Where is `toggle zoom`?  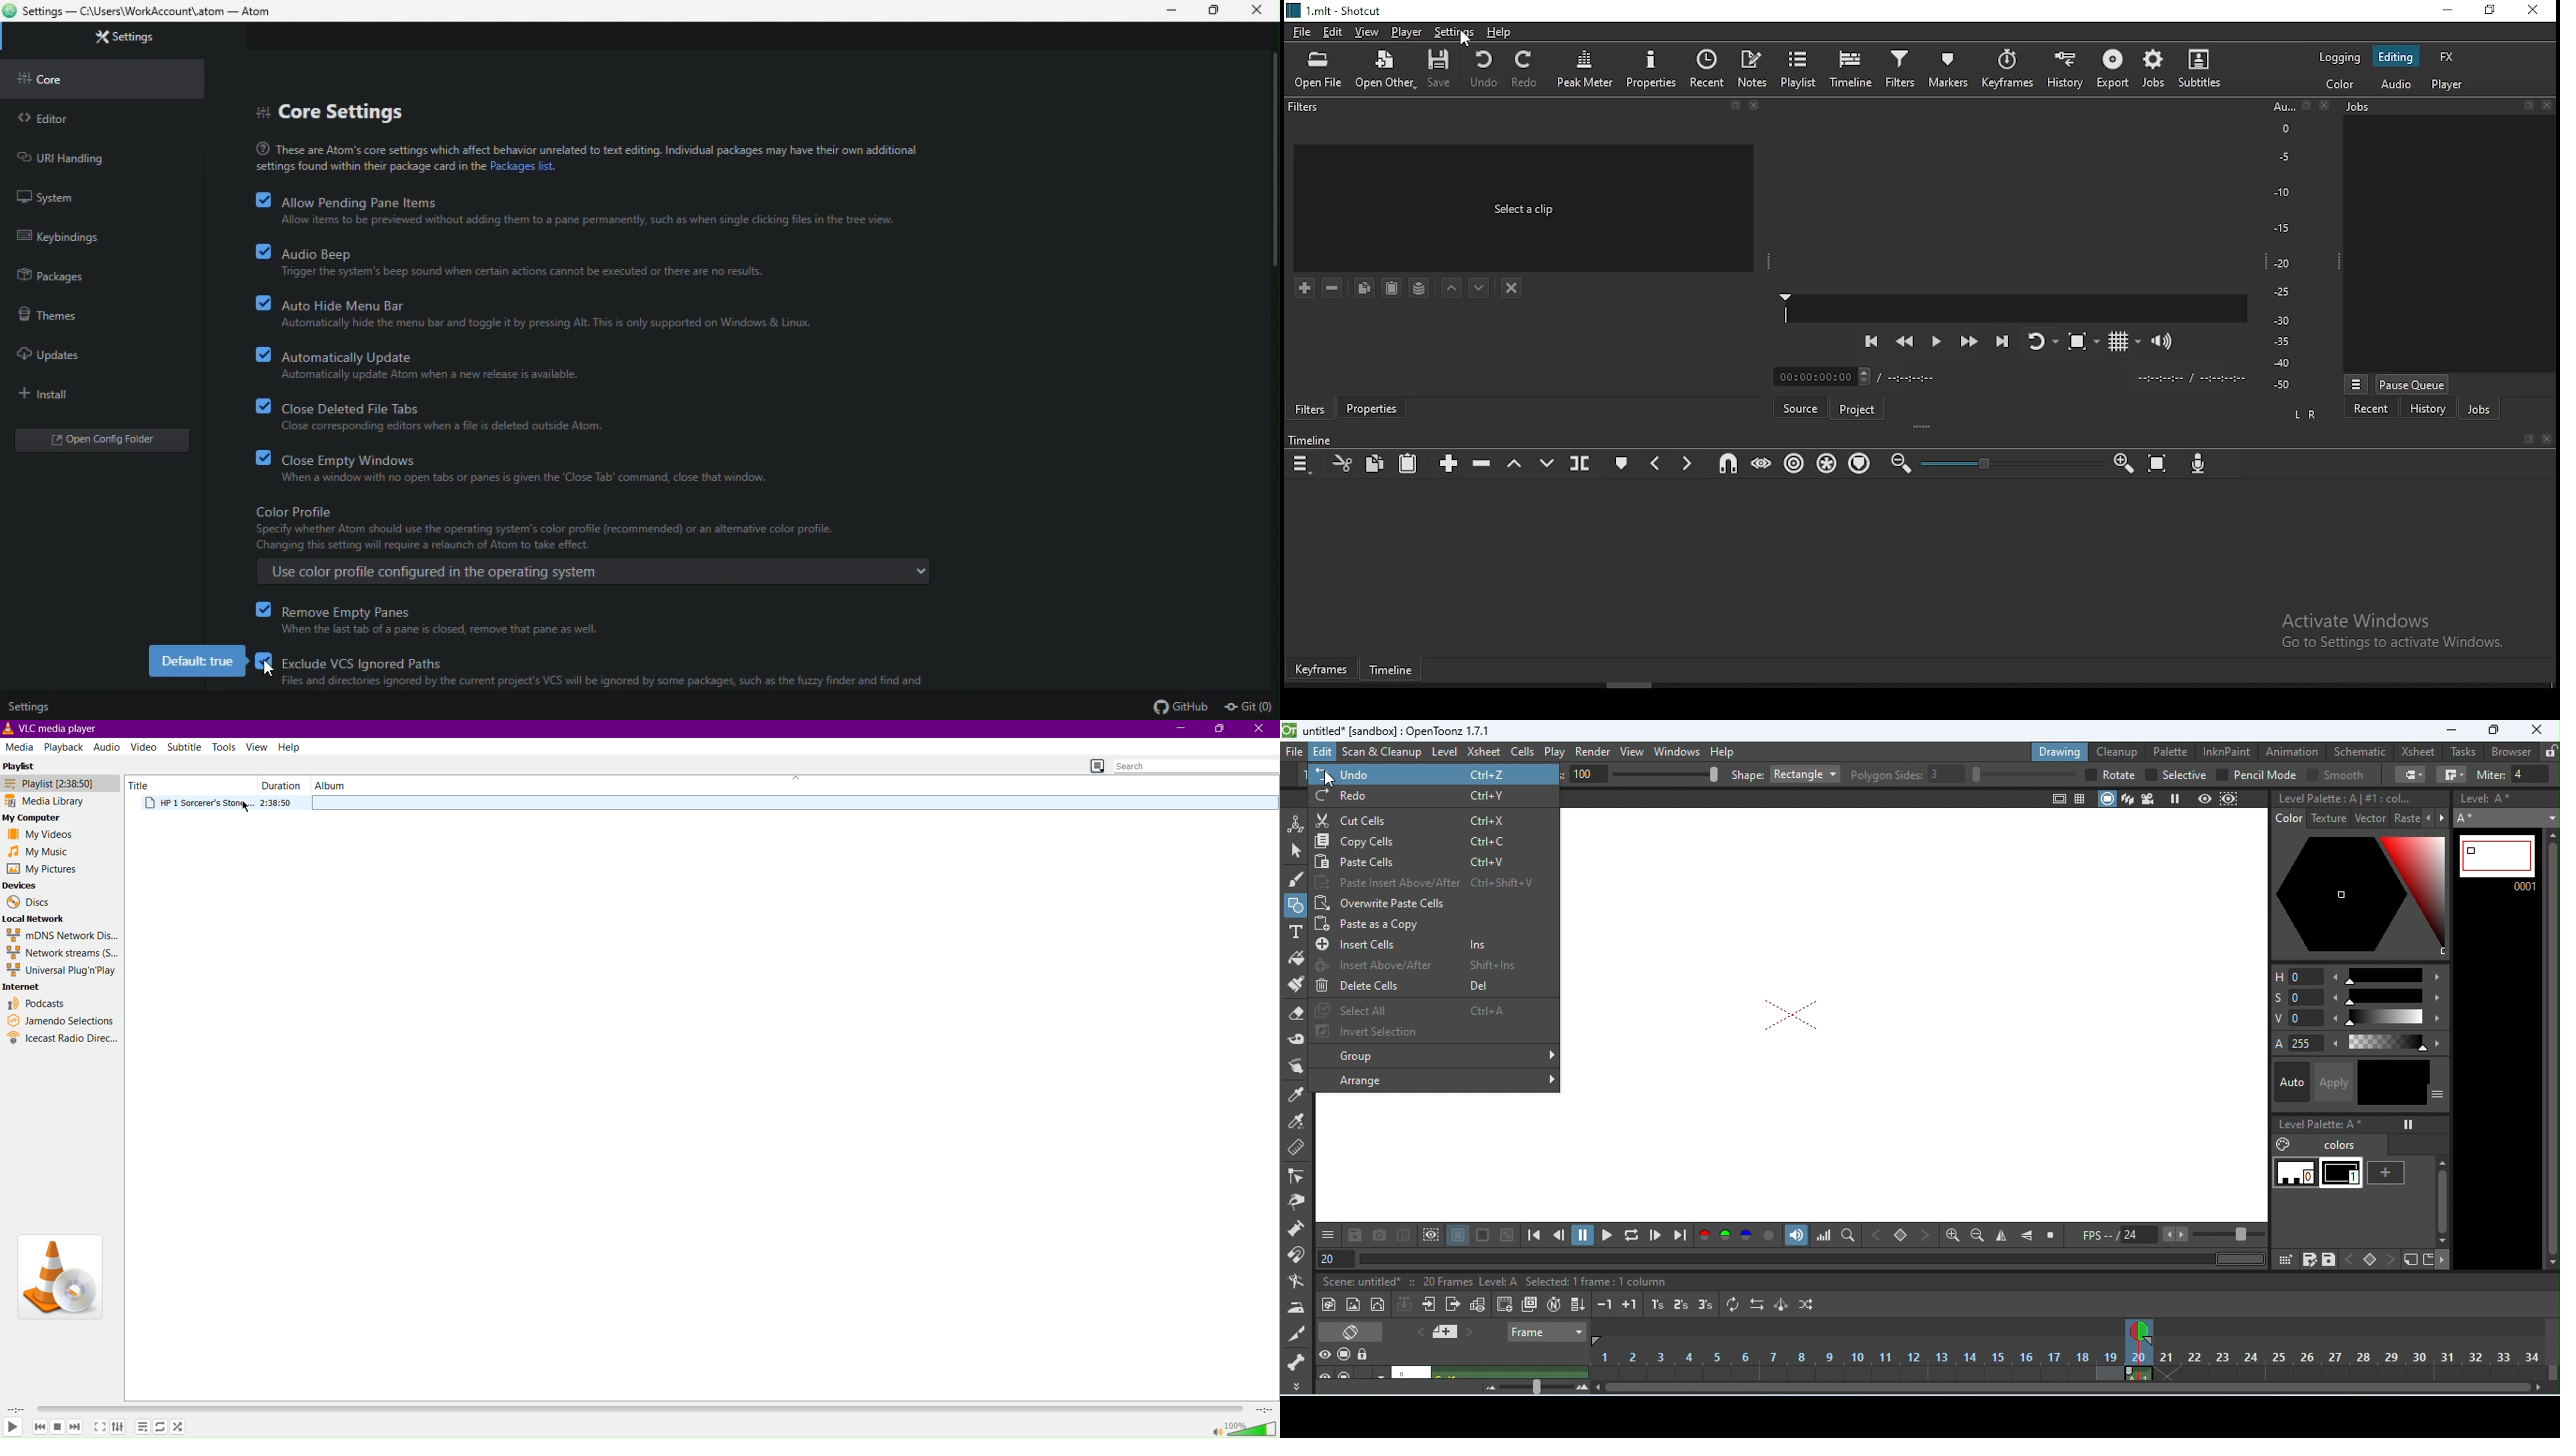
toggle zoom is located at coordinates (2080, 344).